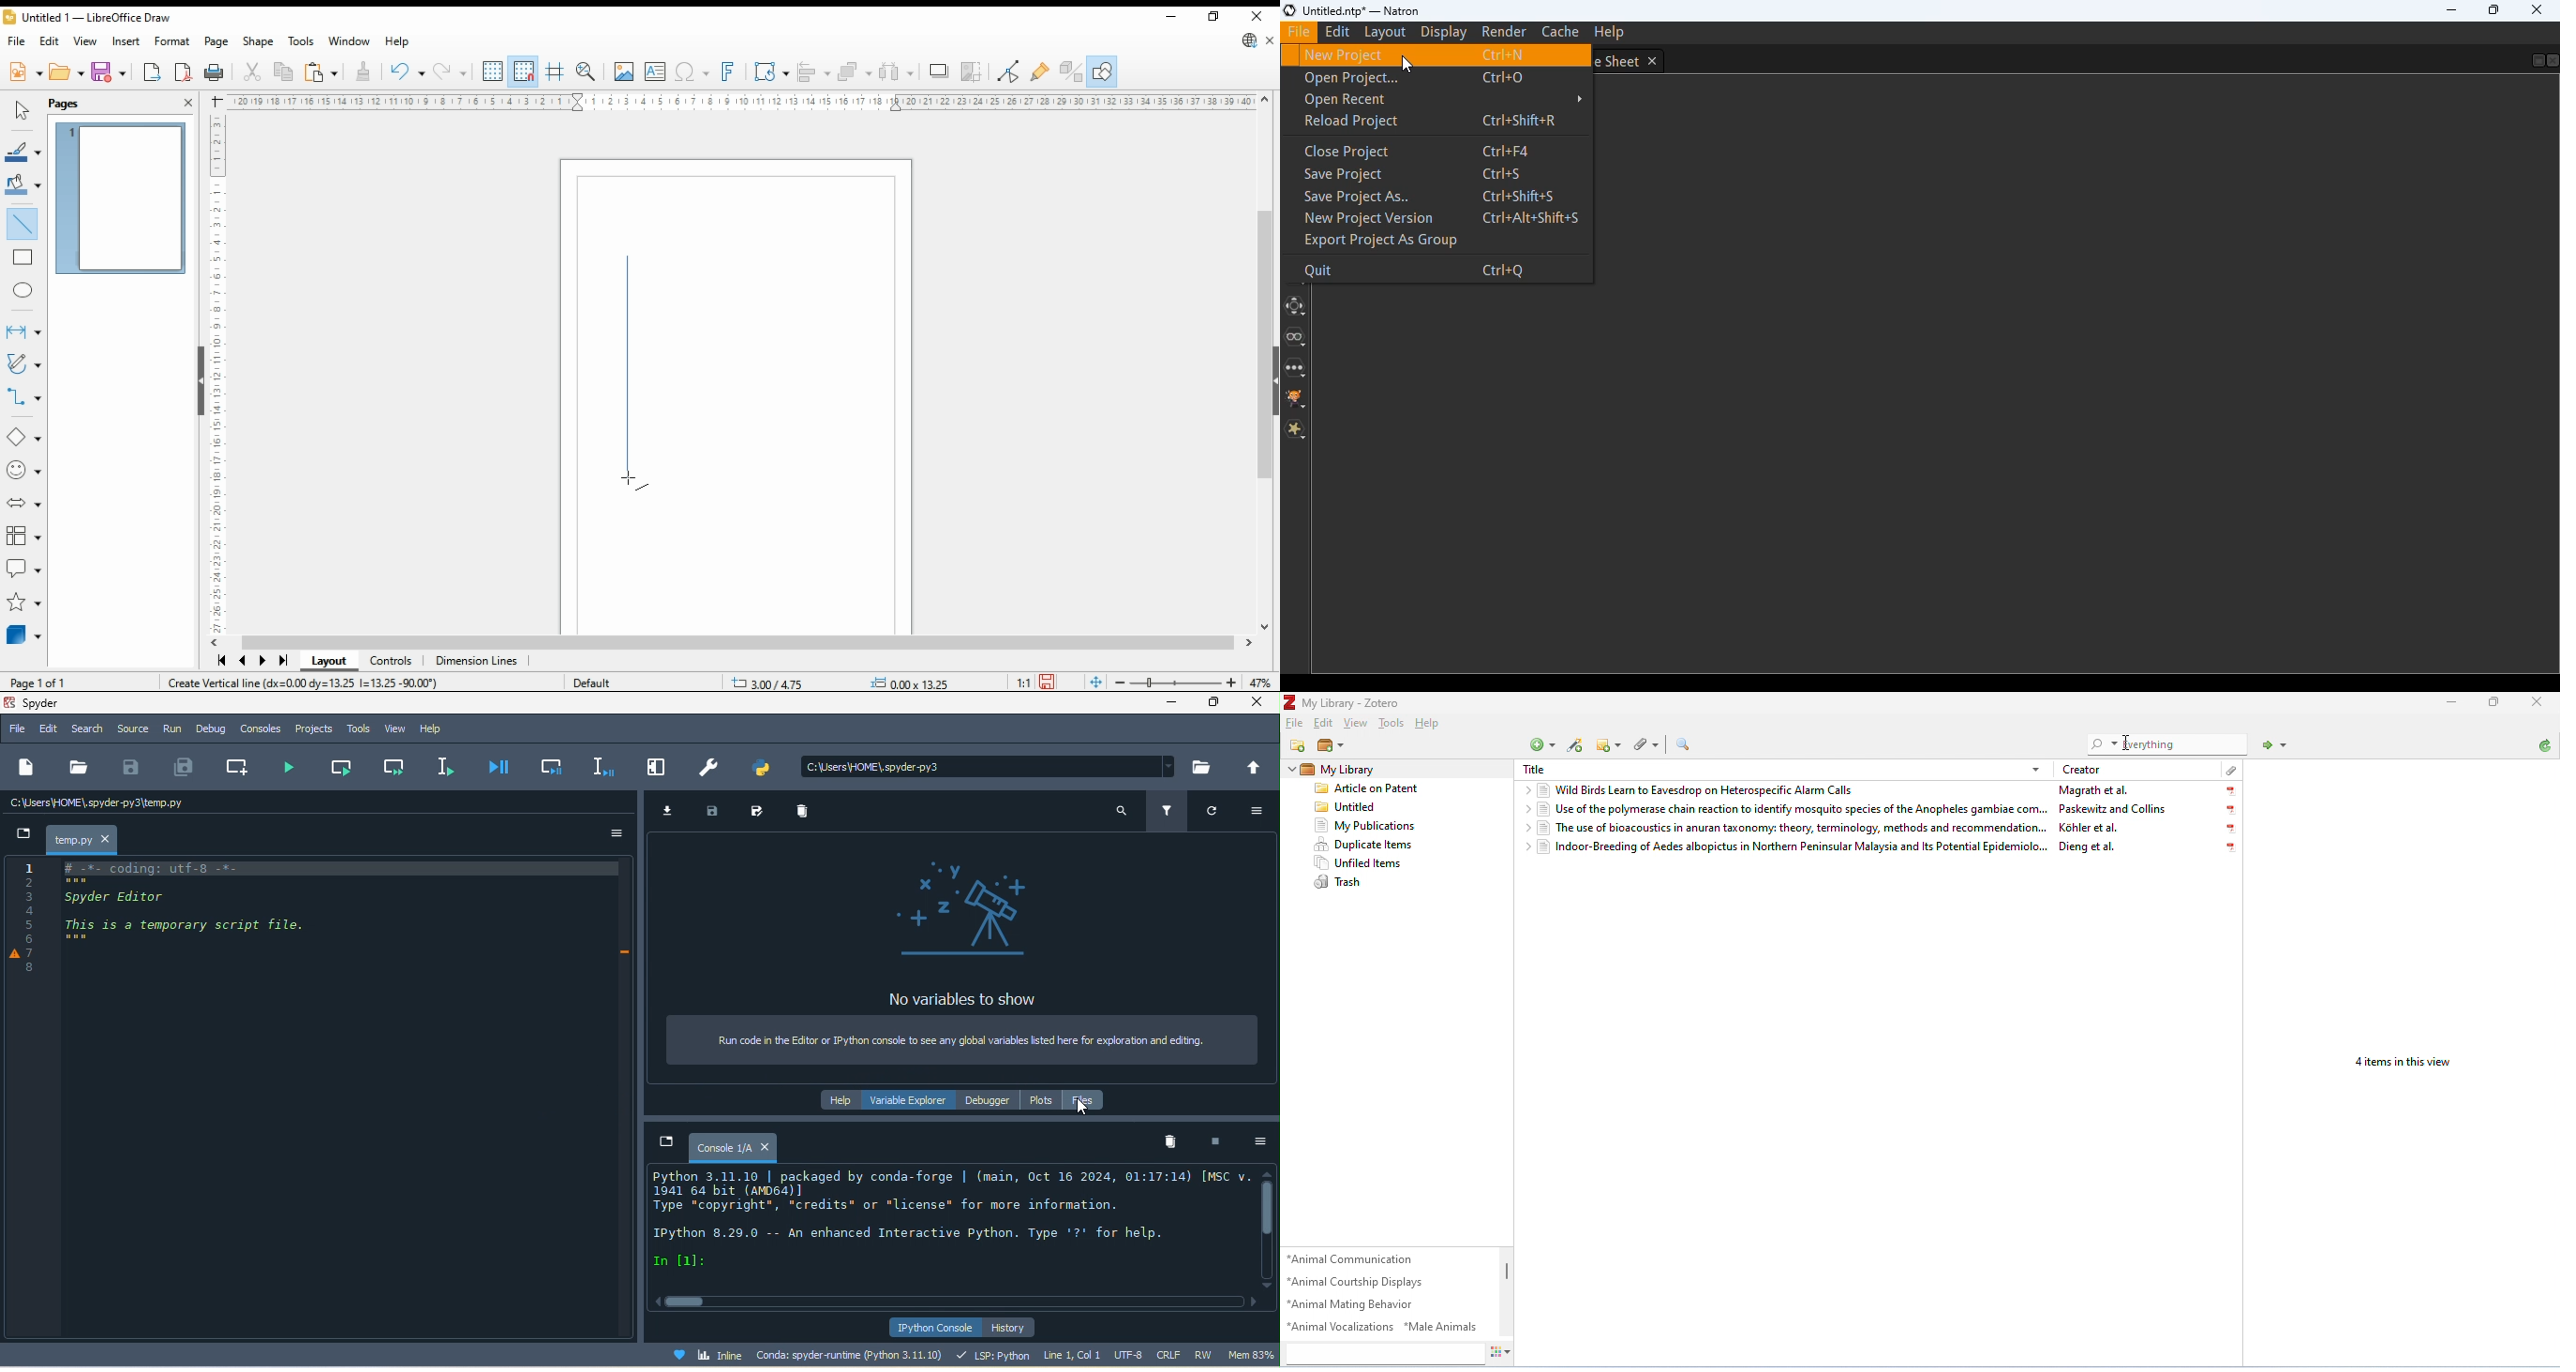 This screenshot has width=2576, height=1372. What do you see at coordinates (1173, 1143) in the screenshot?
I see `remove all` at bounding box center [1173, 1143].